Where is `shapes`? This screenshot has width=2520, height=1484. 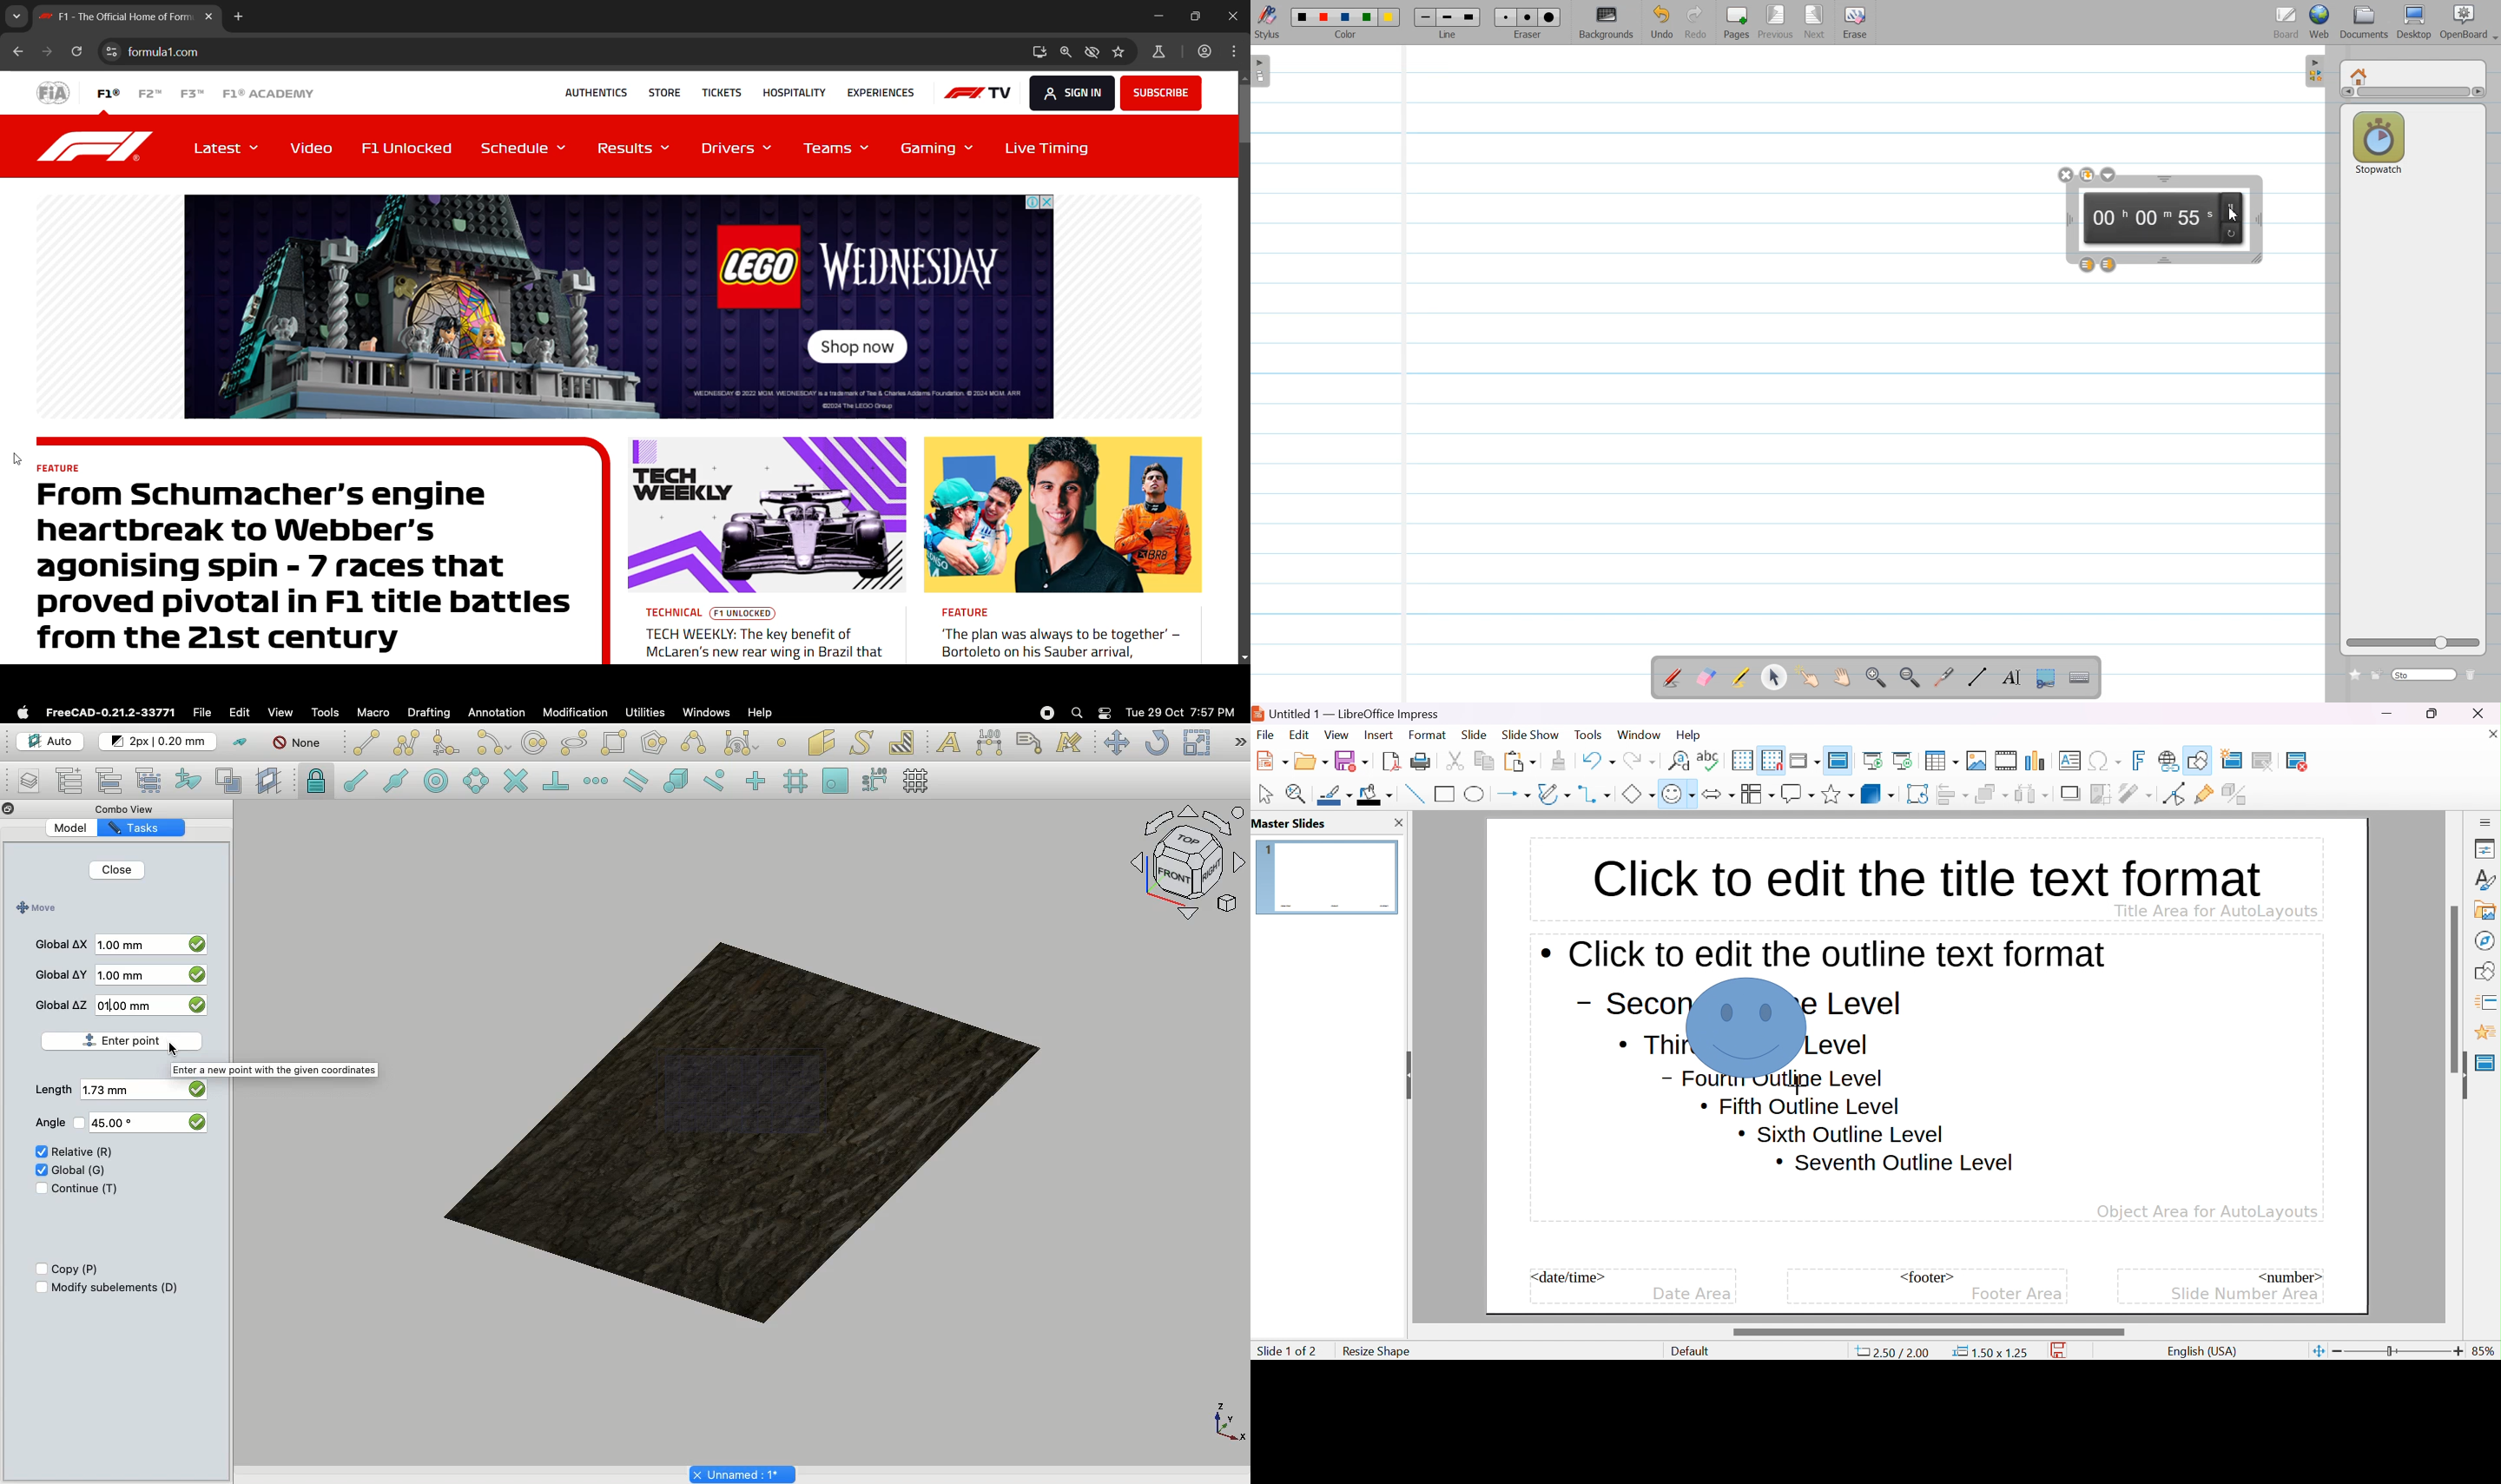 shapes is located at coordinates (2487, 969).